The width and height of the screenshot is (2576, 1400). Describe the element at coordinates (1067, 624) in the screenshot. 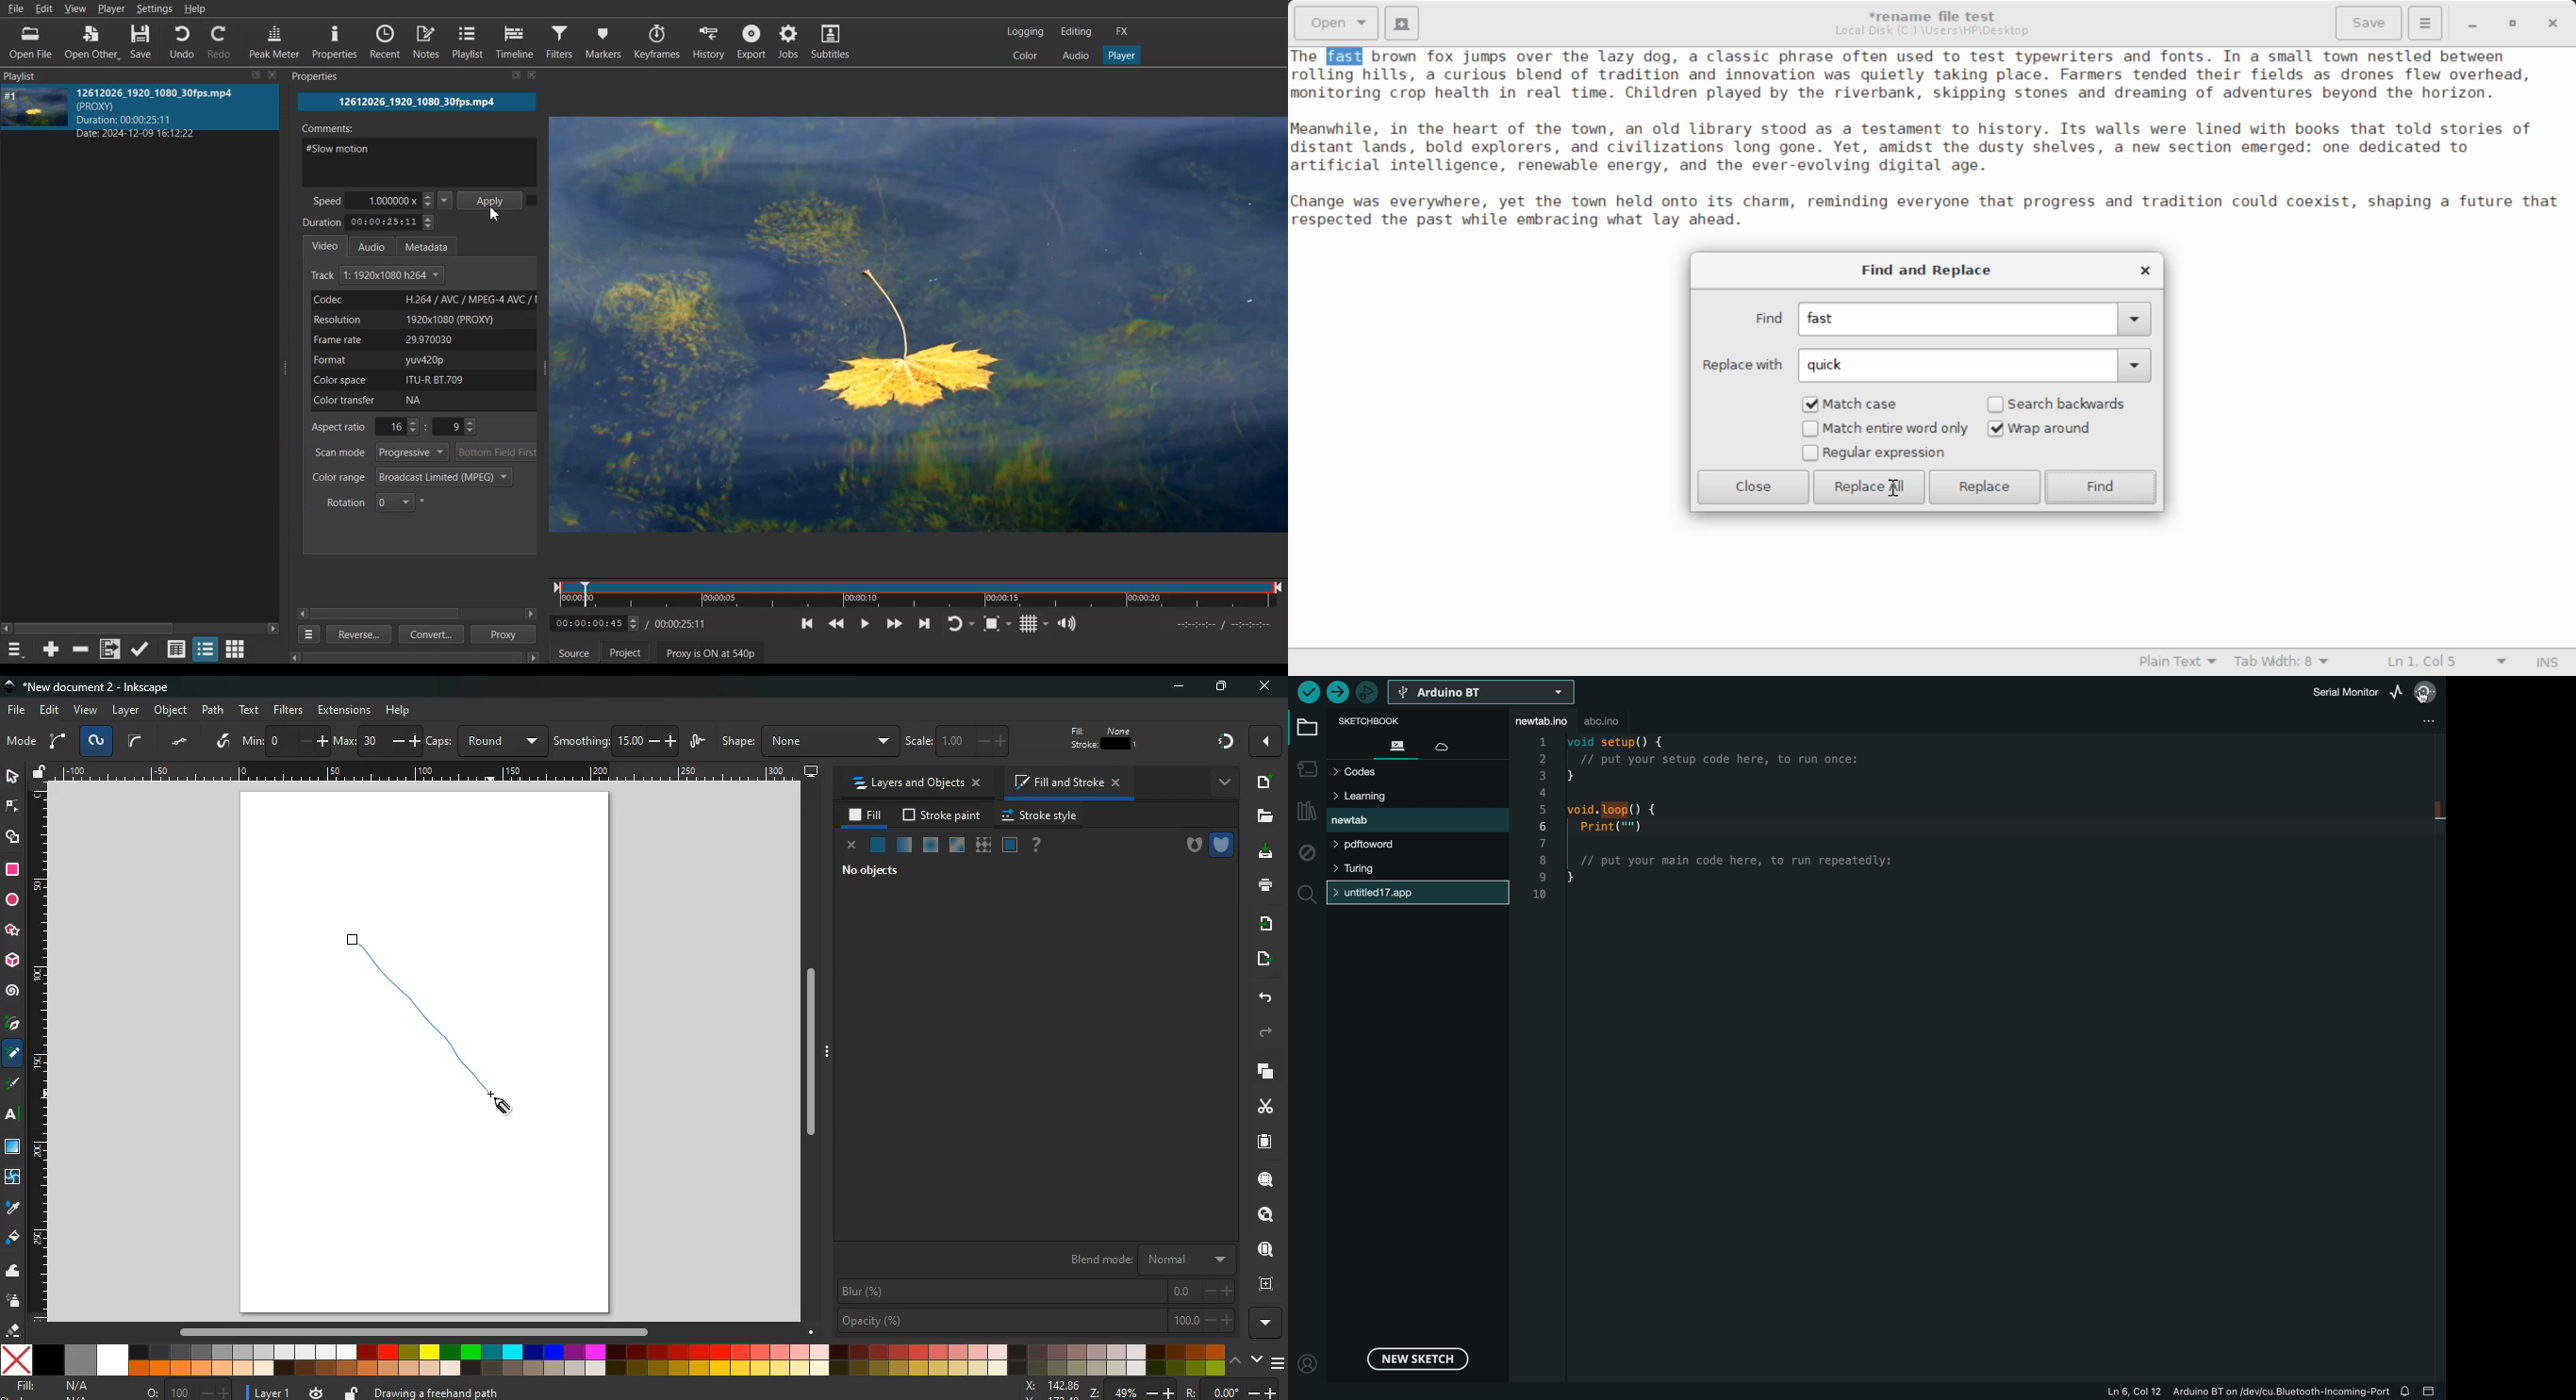

I see `Show the volume control` at that location.